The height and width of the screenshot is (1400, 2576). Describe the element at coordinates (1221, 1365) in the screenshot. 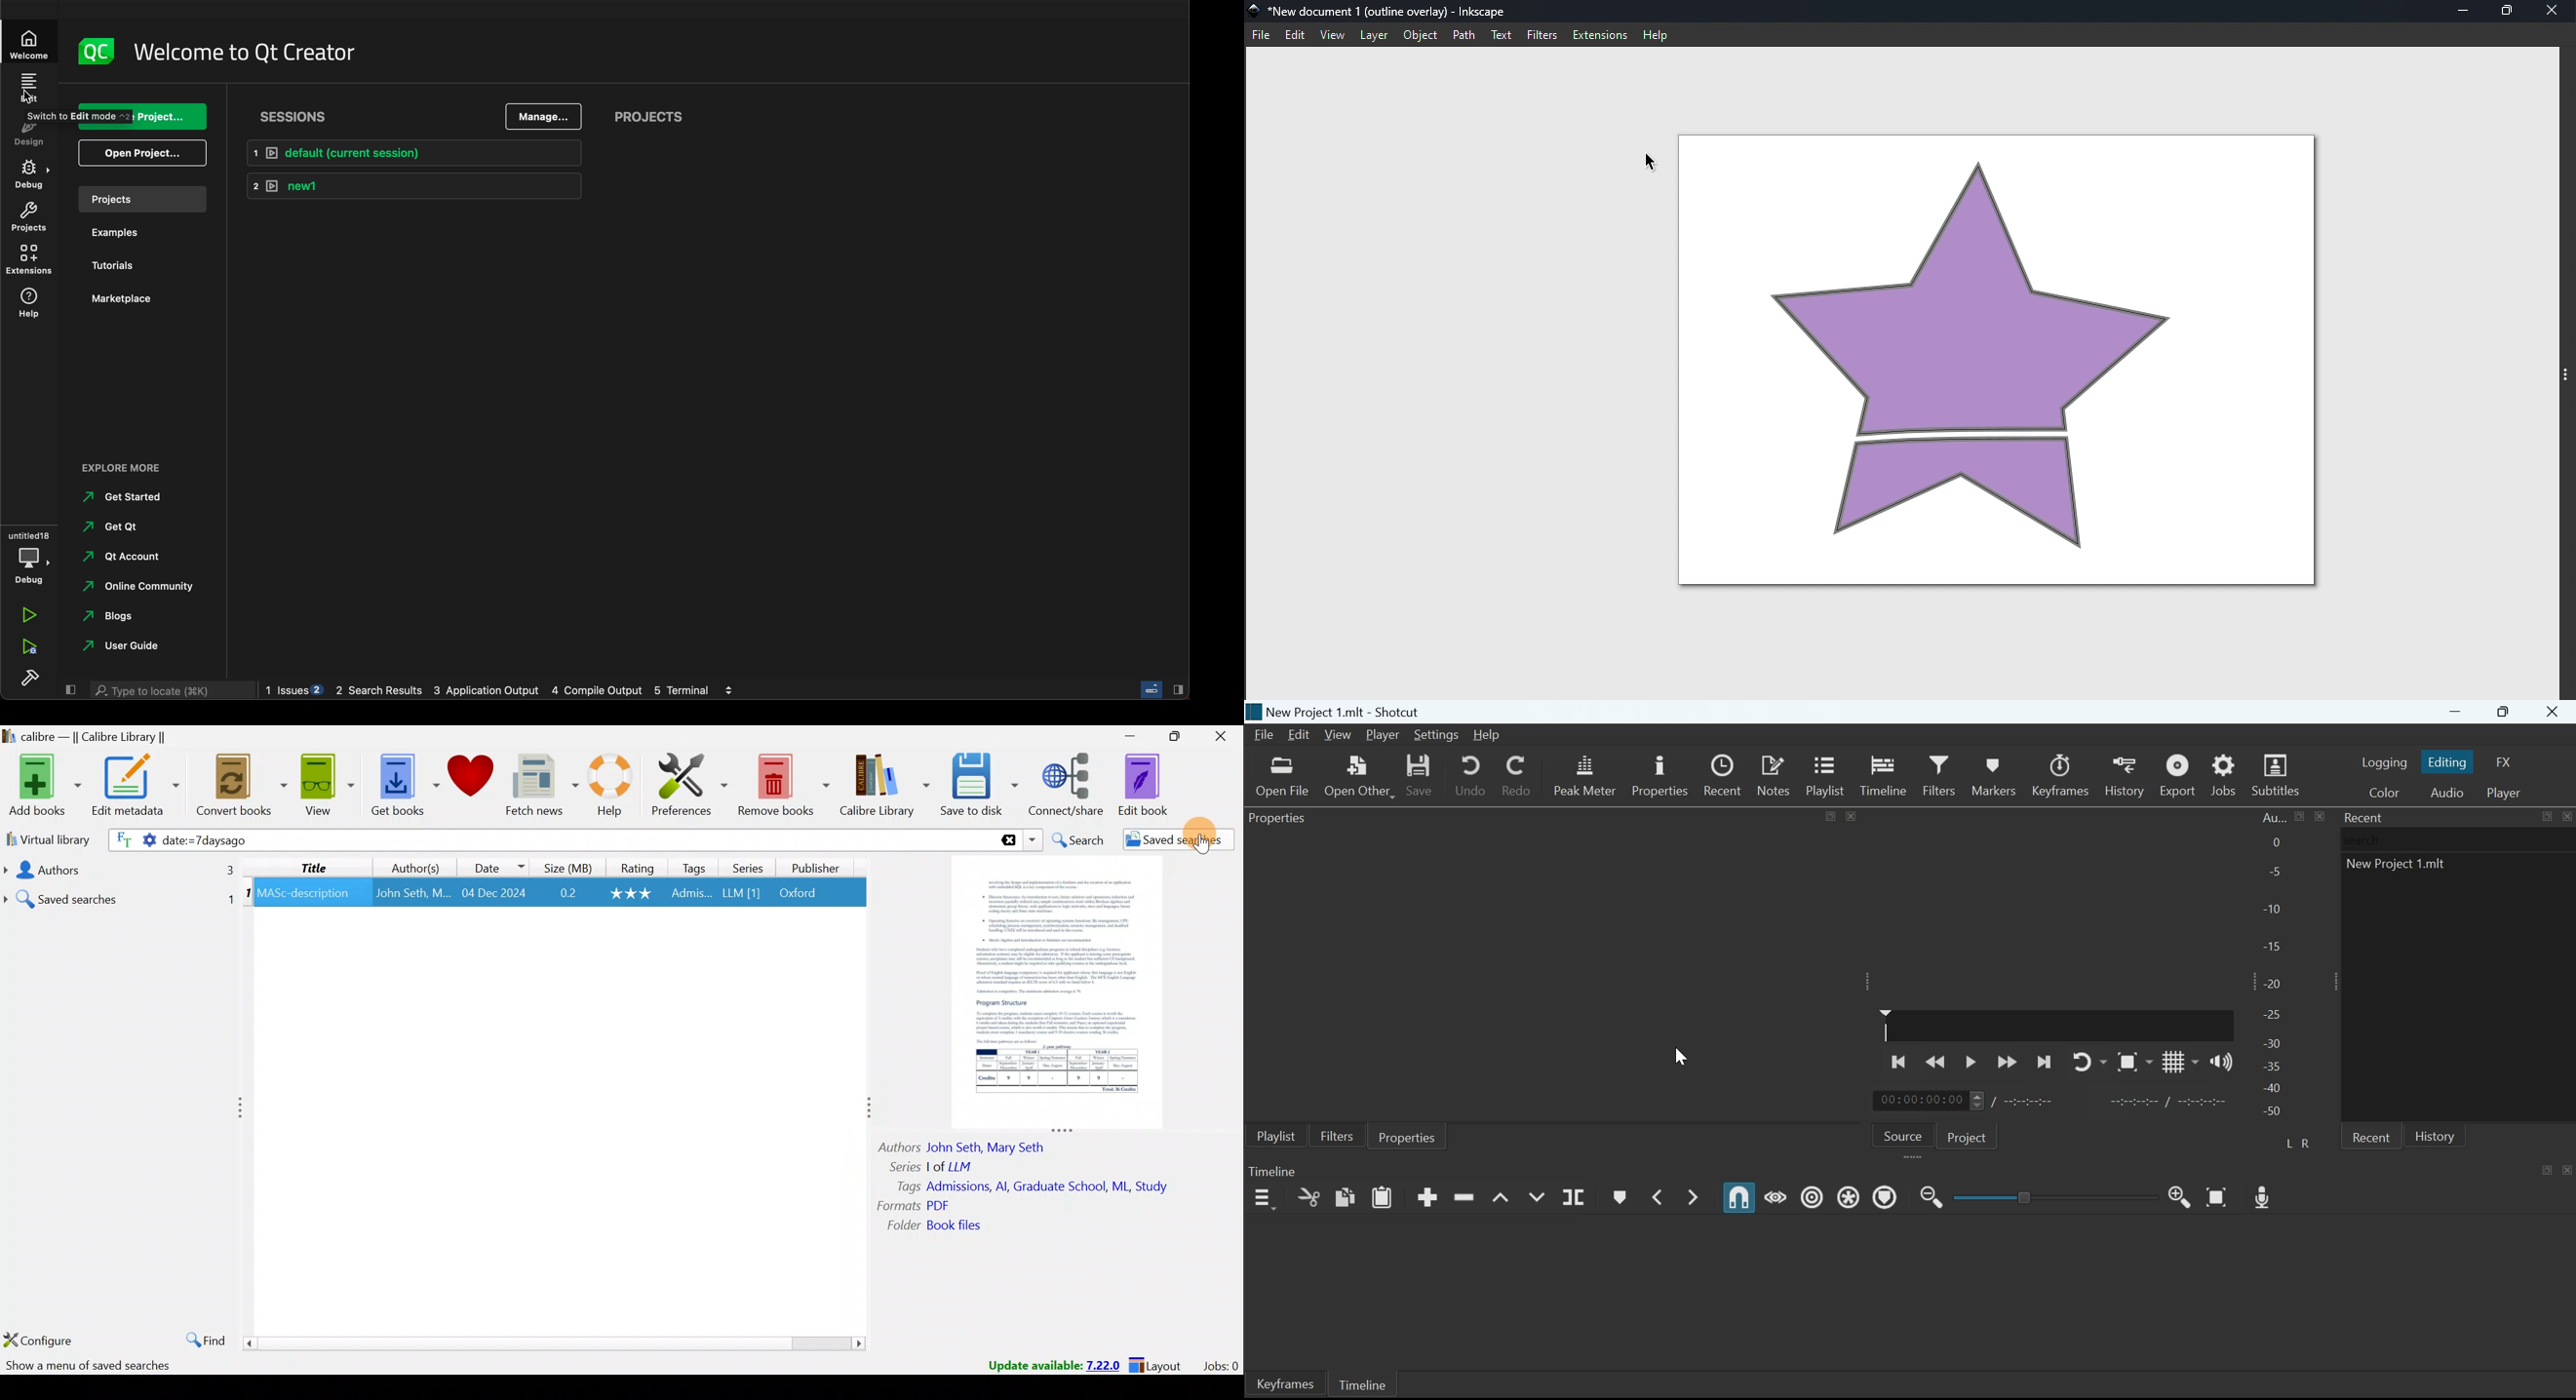

I see `Jobs:0` at that location.